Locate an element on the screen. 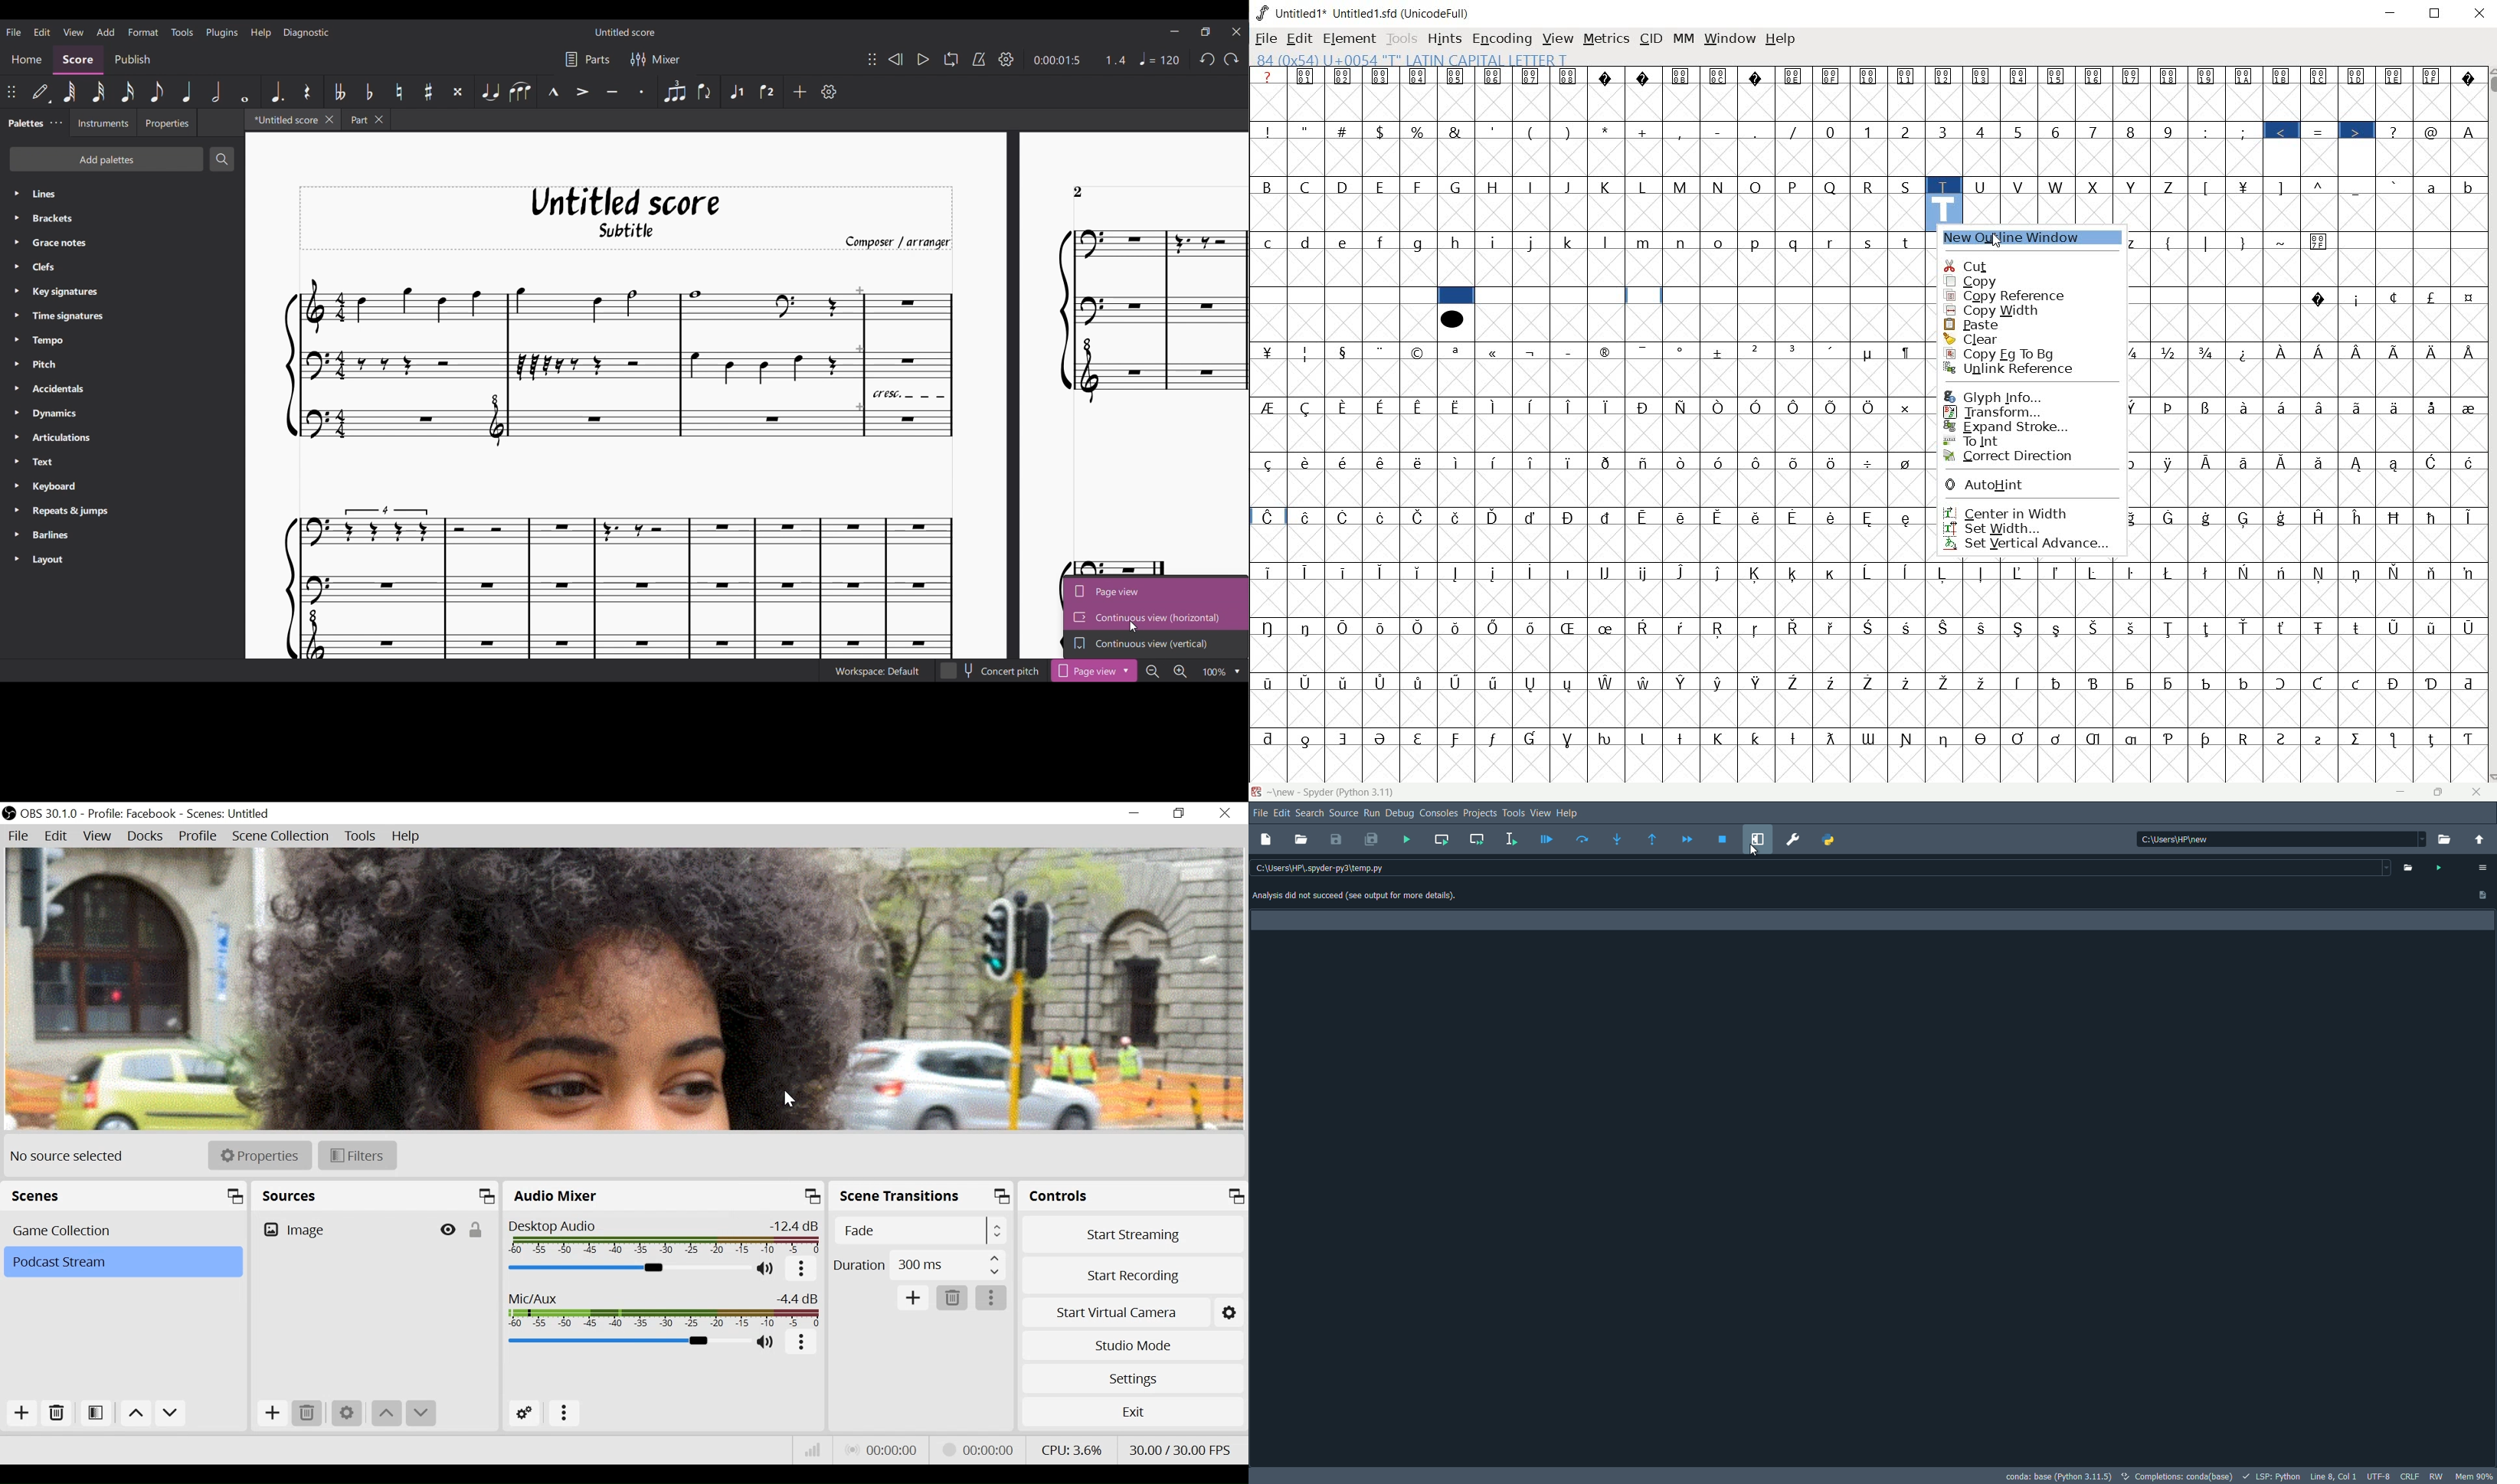 The height and width of the screenshot is (1484, 2520). More options is located at coordinates (802, 1343).